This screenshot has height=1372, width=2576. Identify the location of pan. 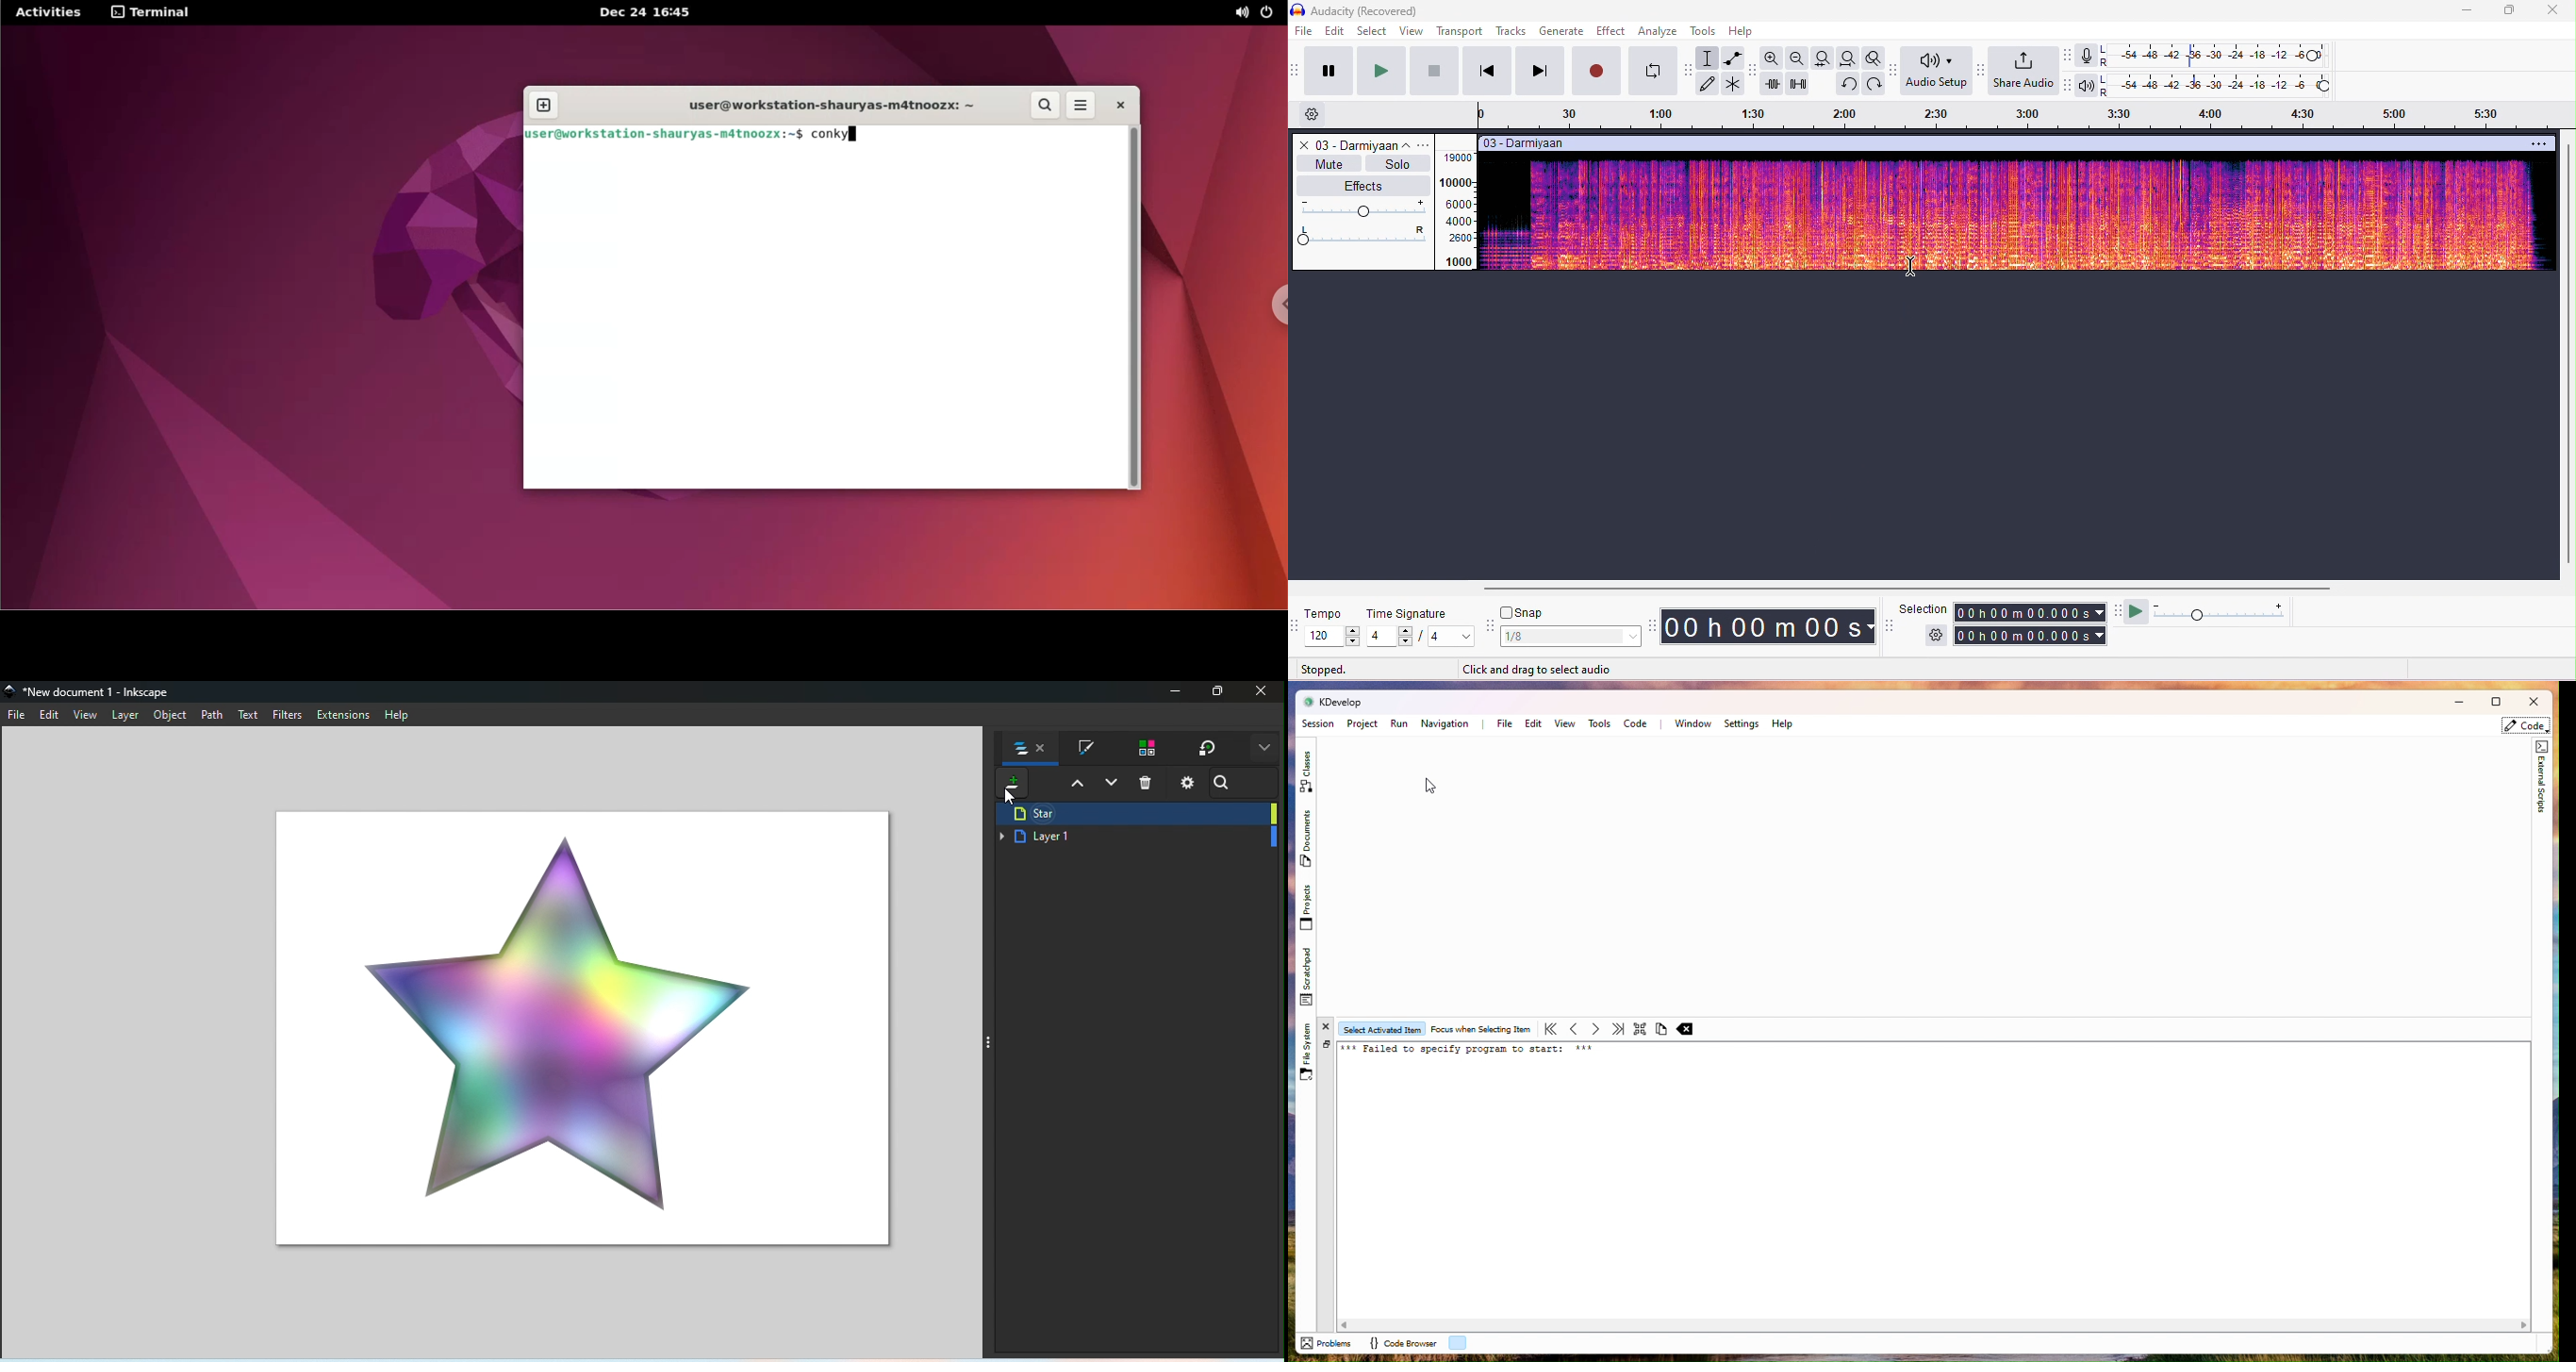
(1364, 235).